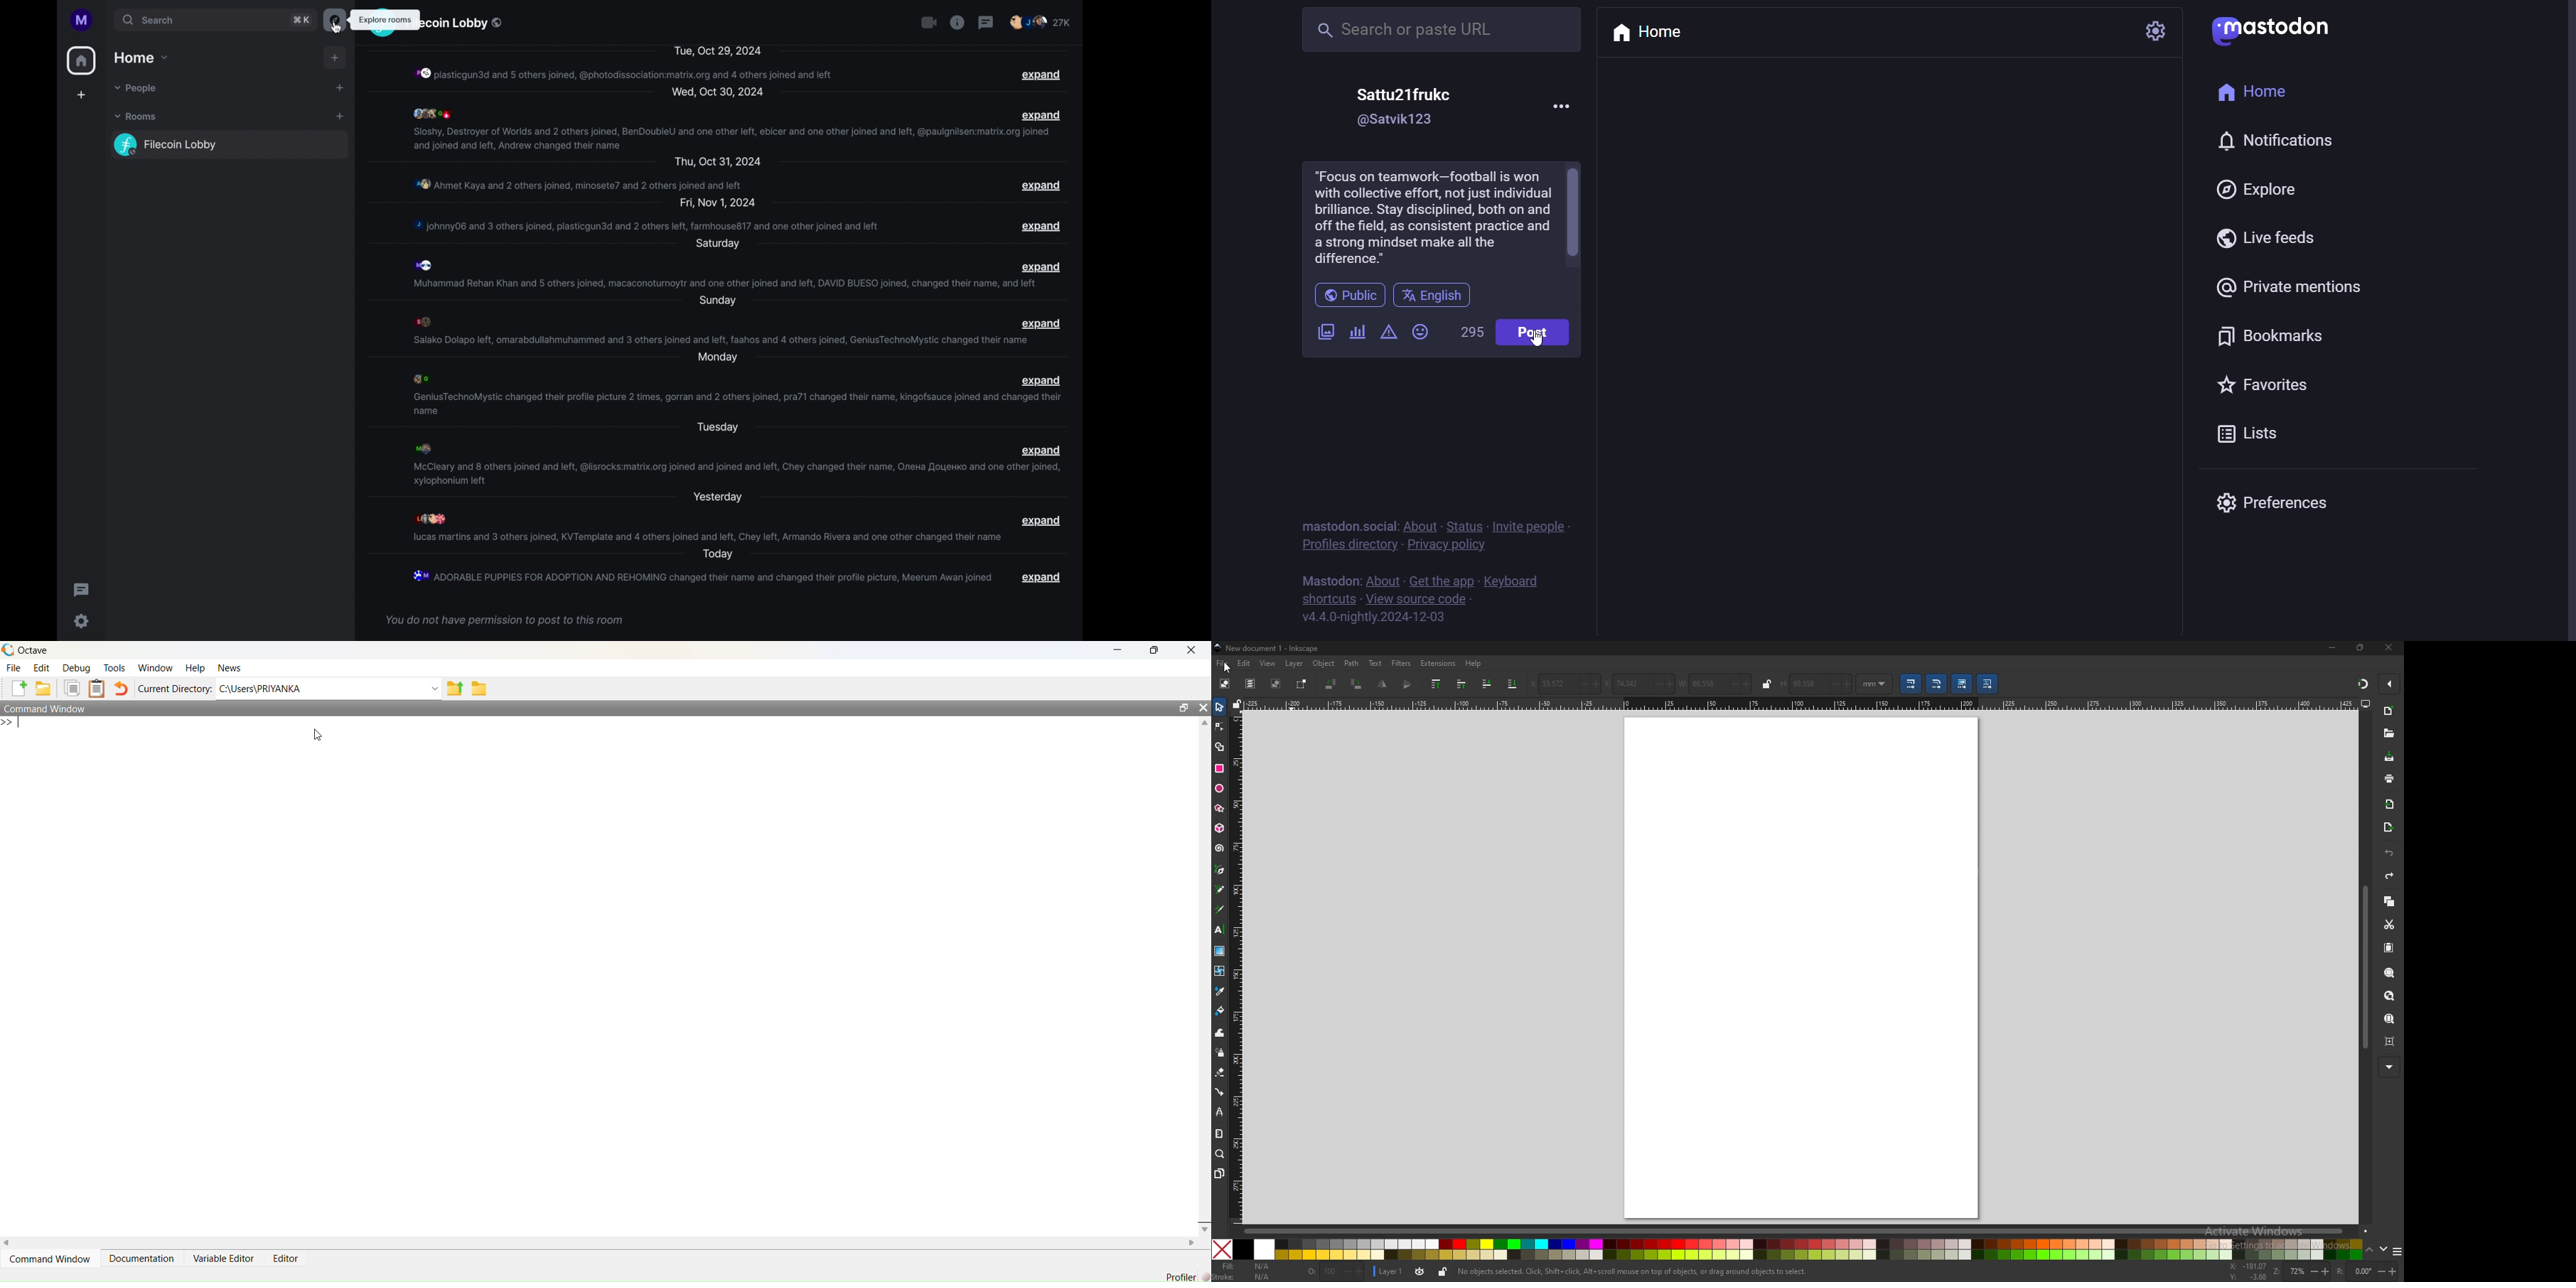  What do you see at coordinates (2259, 191) in the screenshot?
I see `explore` at bounding box center [2259, 191].